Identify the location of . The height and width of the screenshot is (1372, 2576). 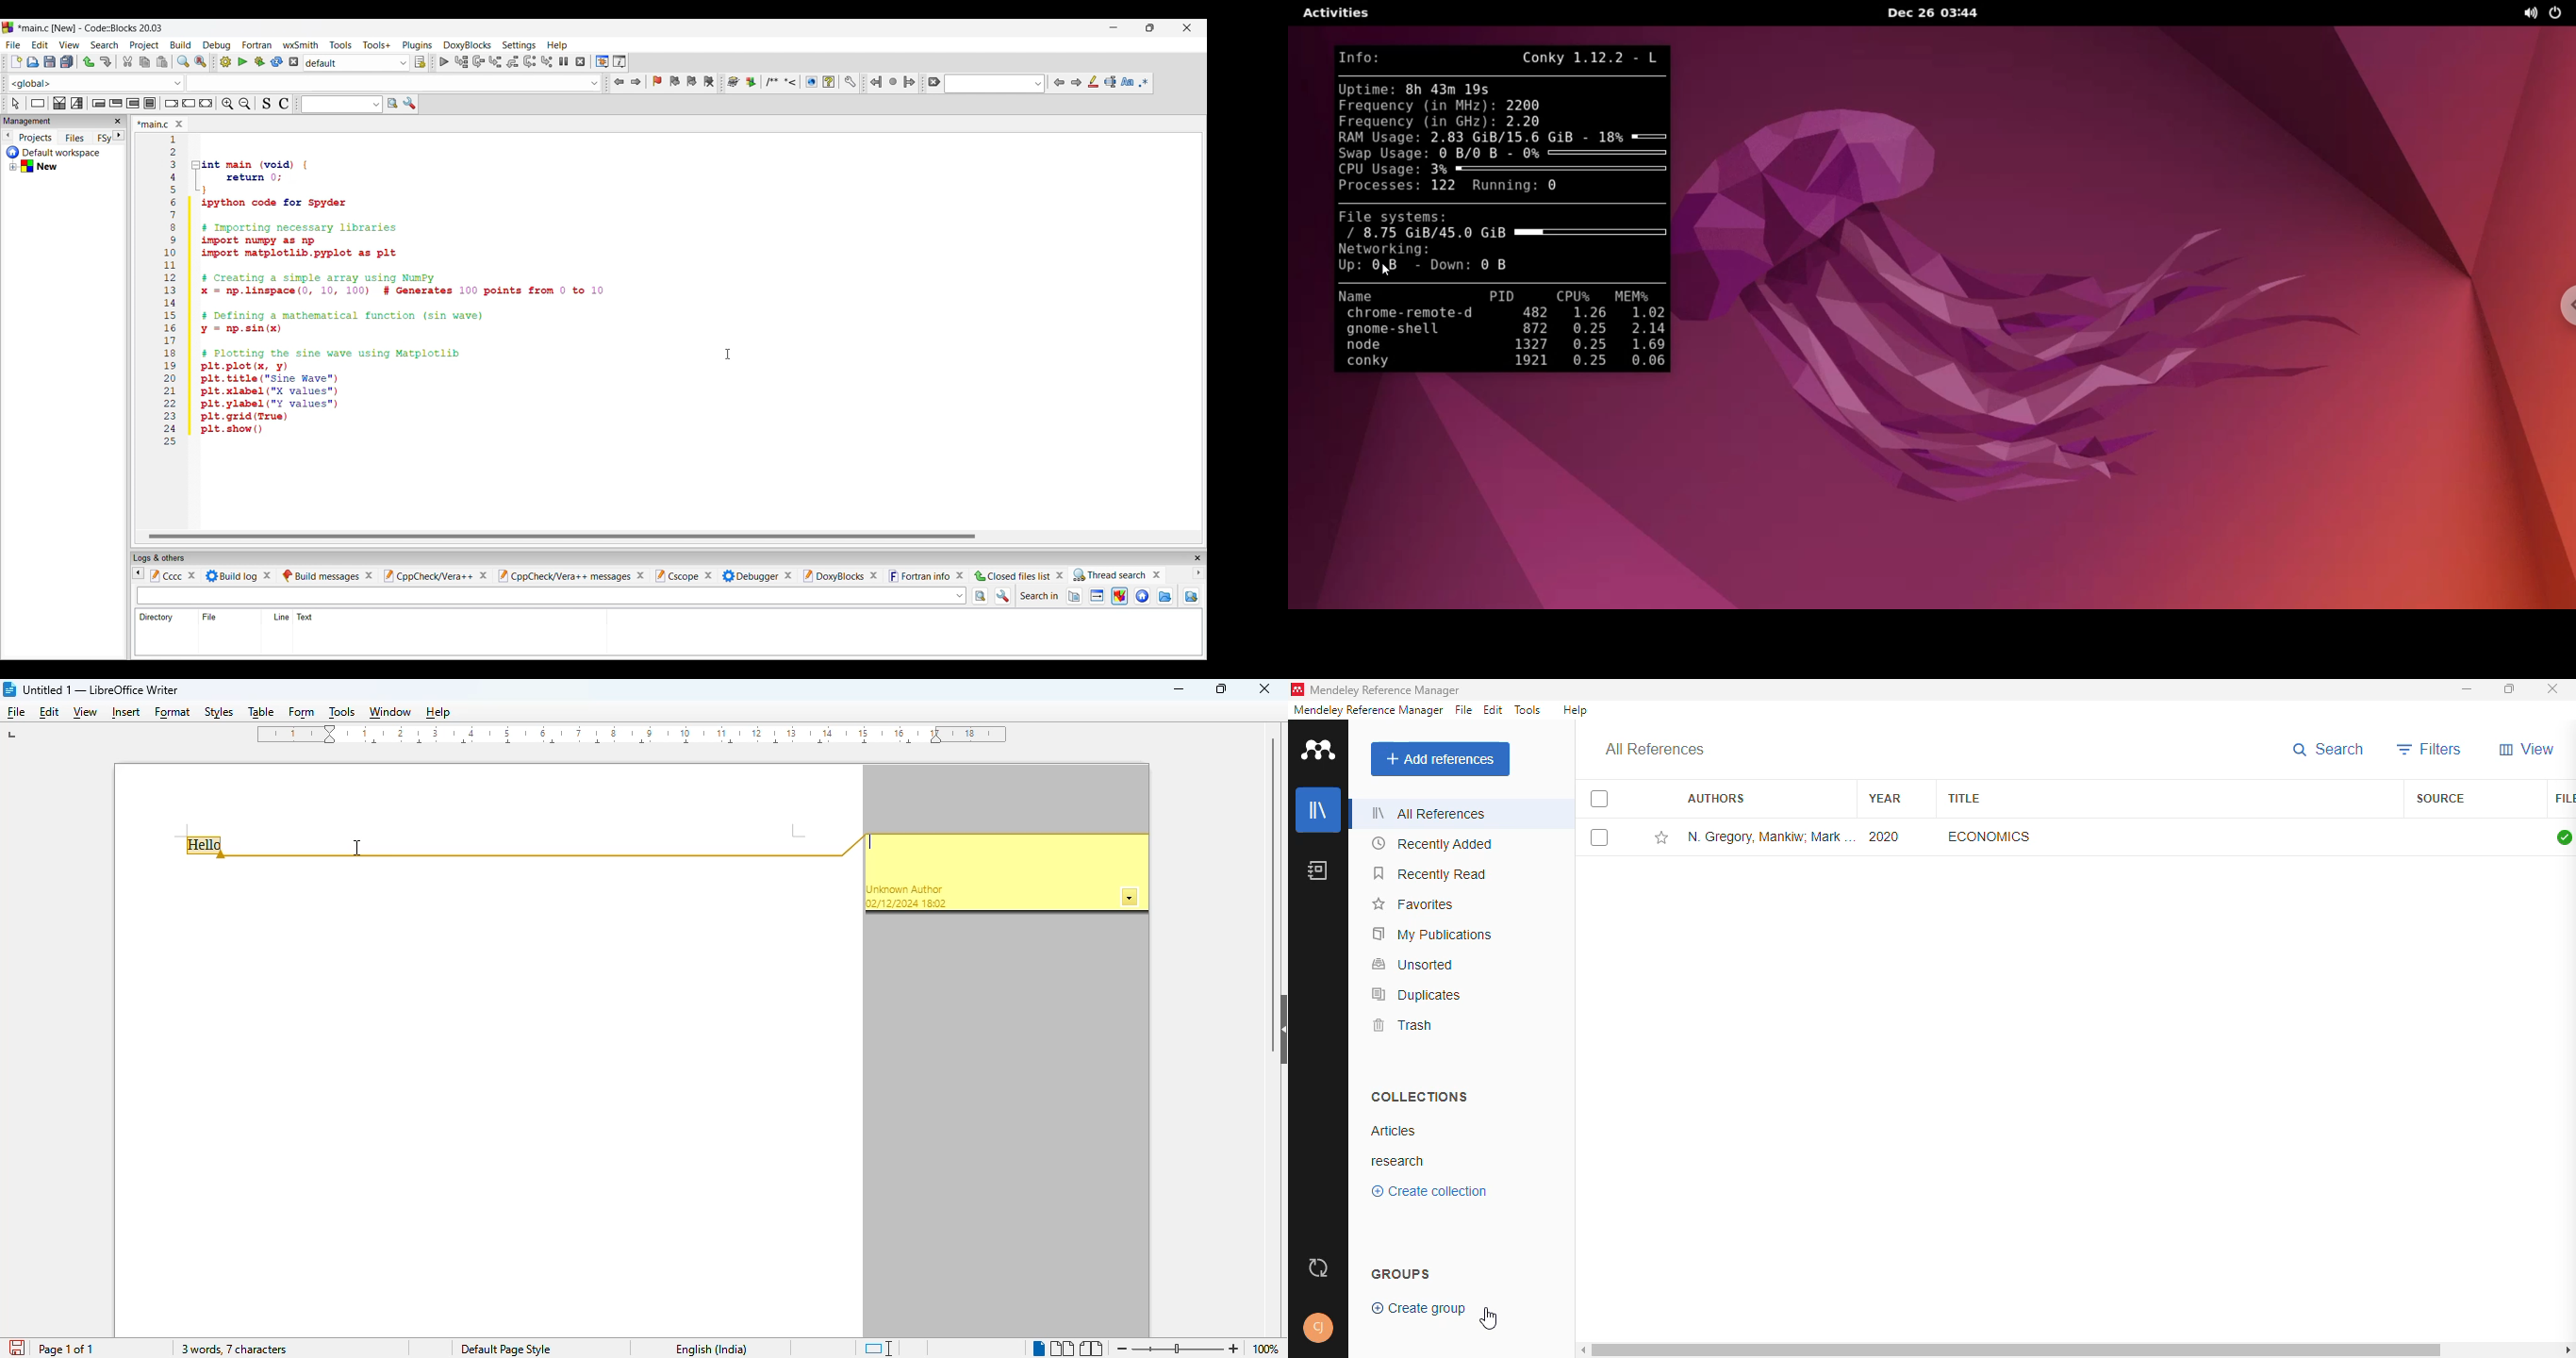
(839, 575).